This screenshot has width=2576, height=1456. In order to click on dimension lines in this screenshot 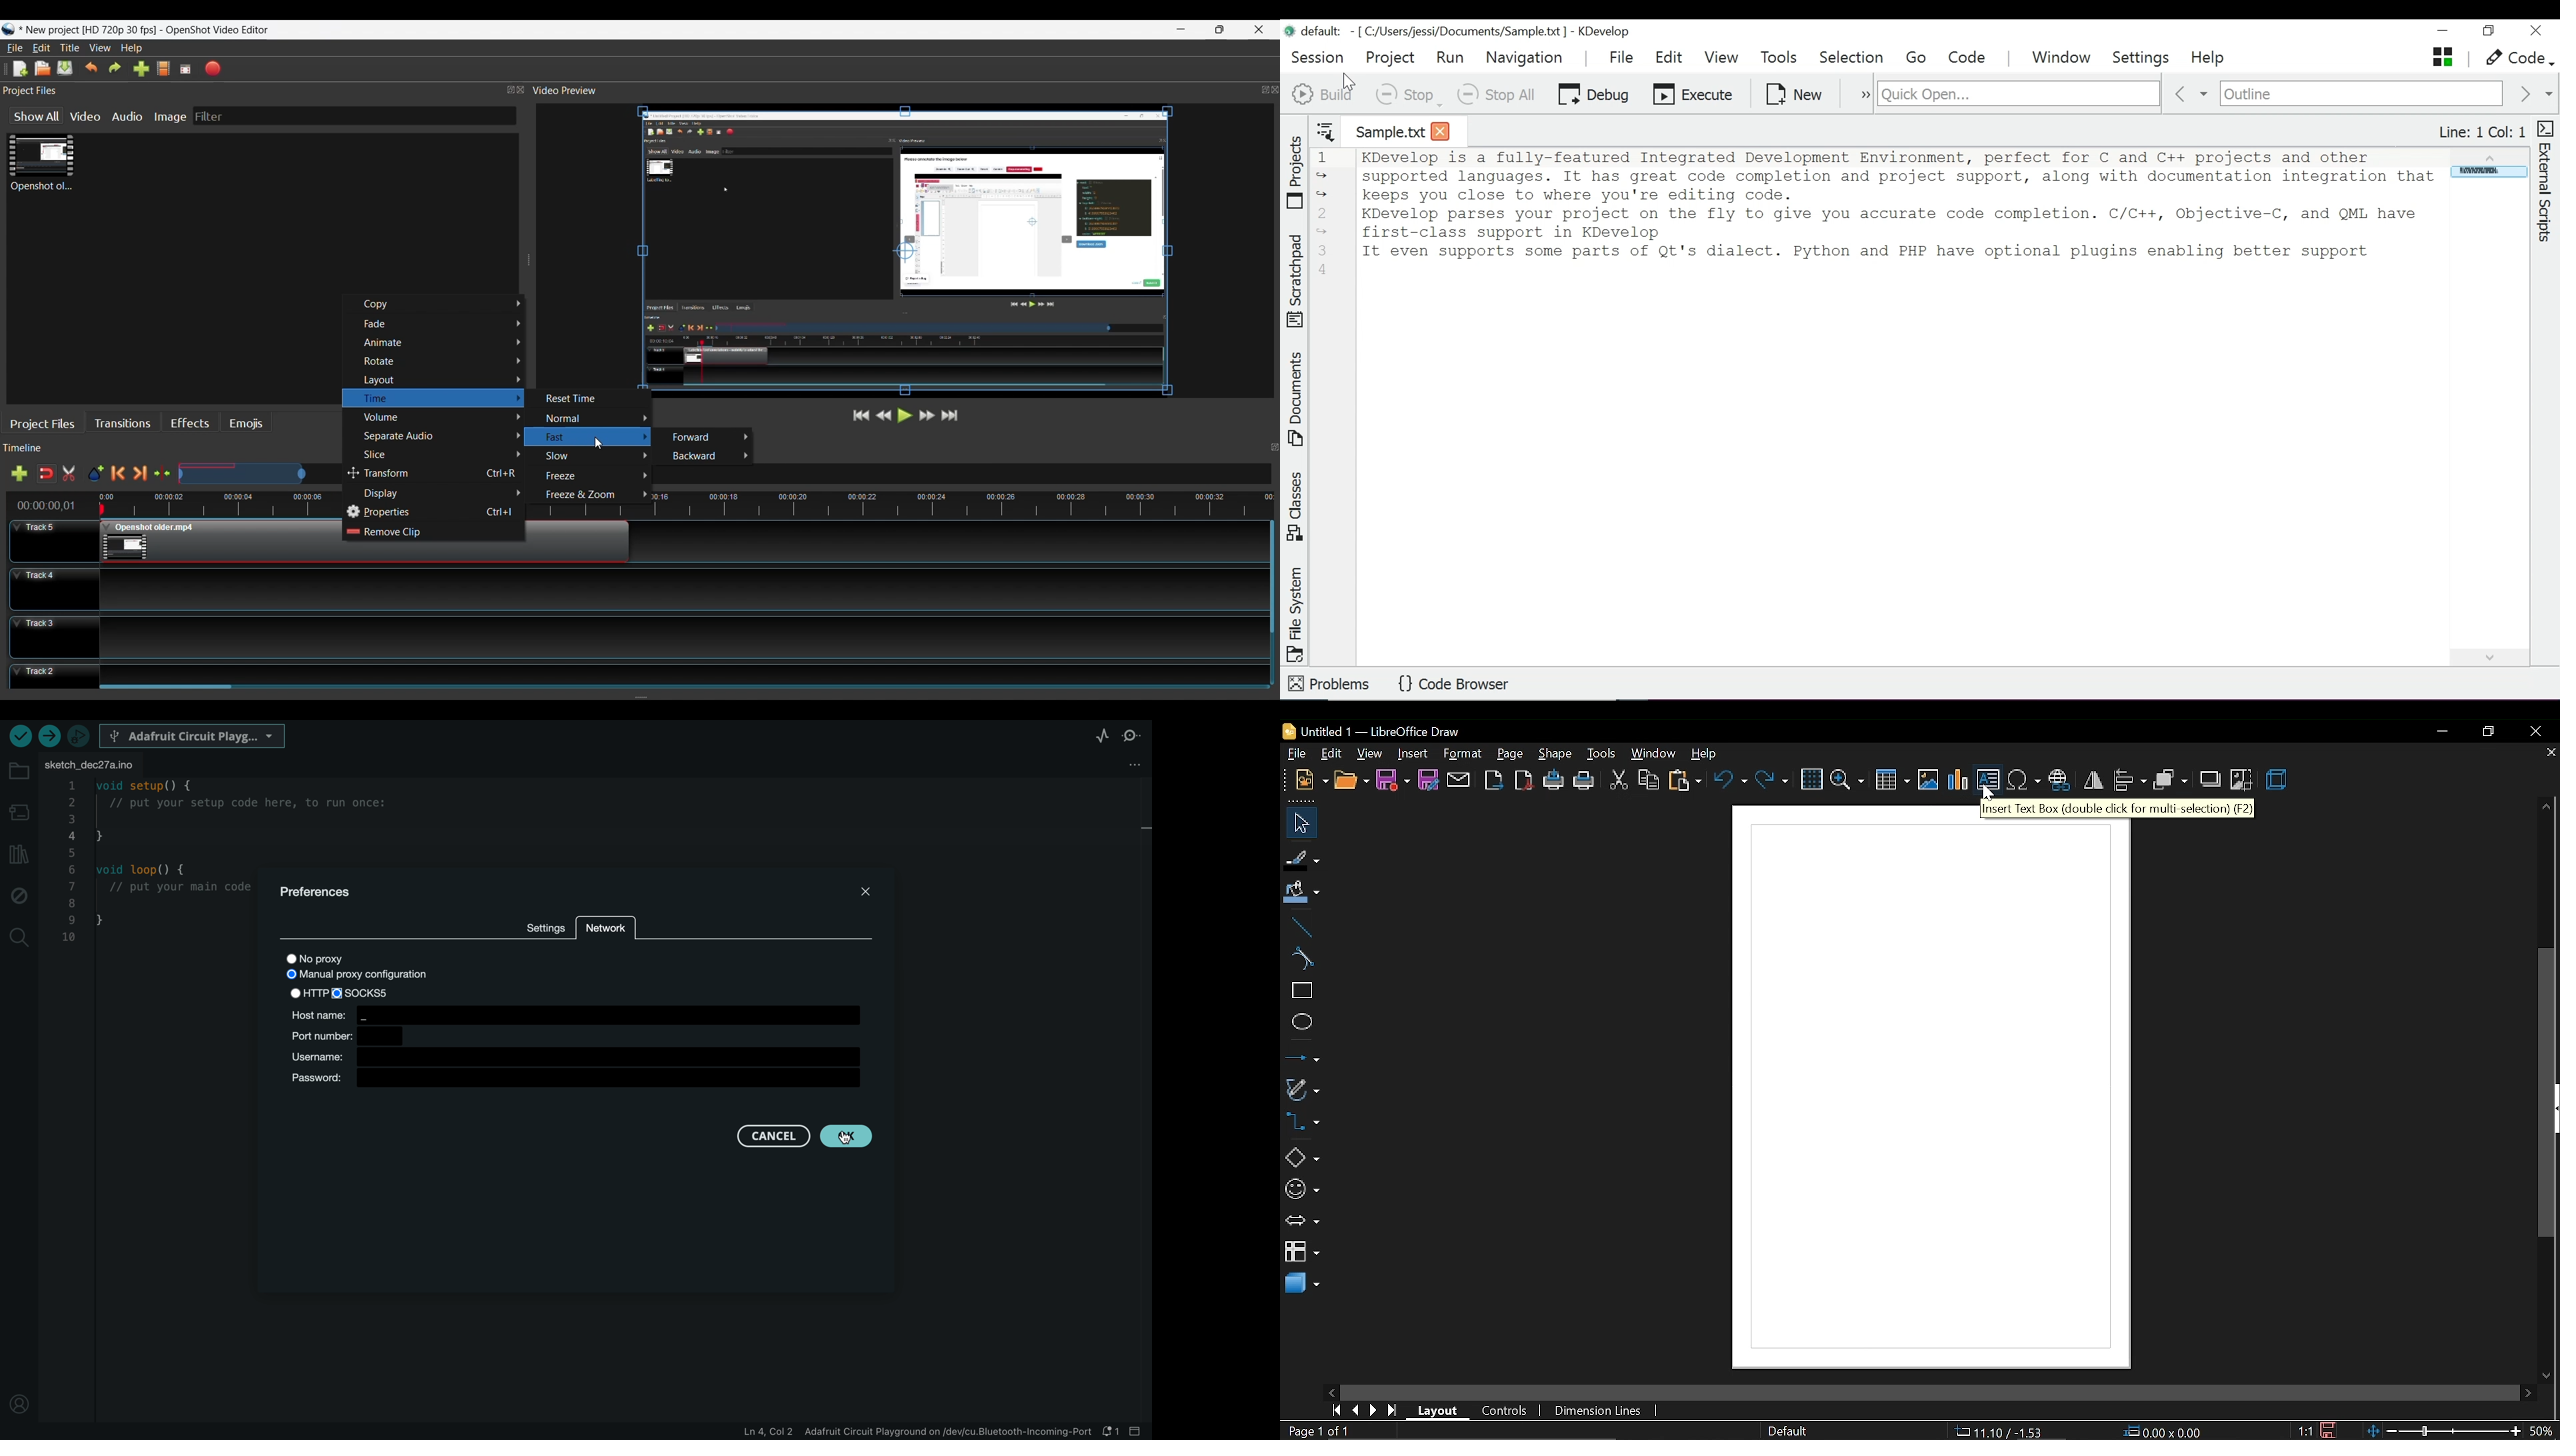, I will do `click(1596, 1412)`.